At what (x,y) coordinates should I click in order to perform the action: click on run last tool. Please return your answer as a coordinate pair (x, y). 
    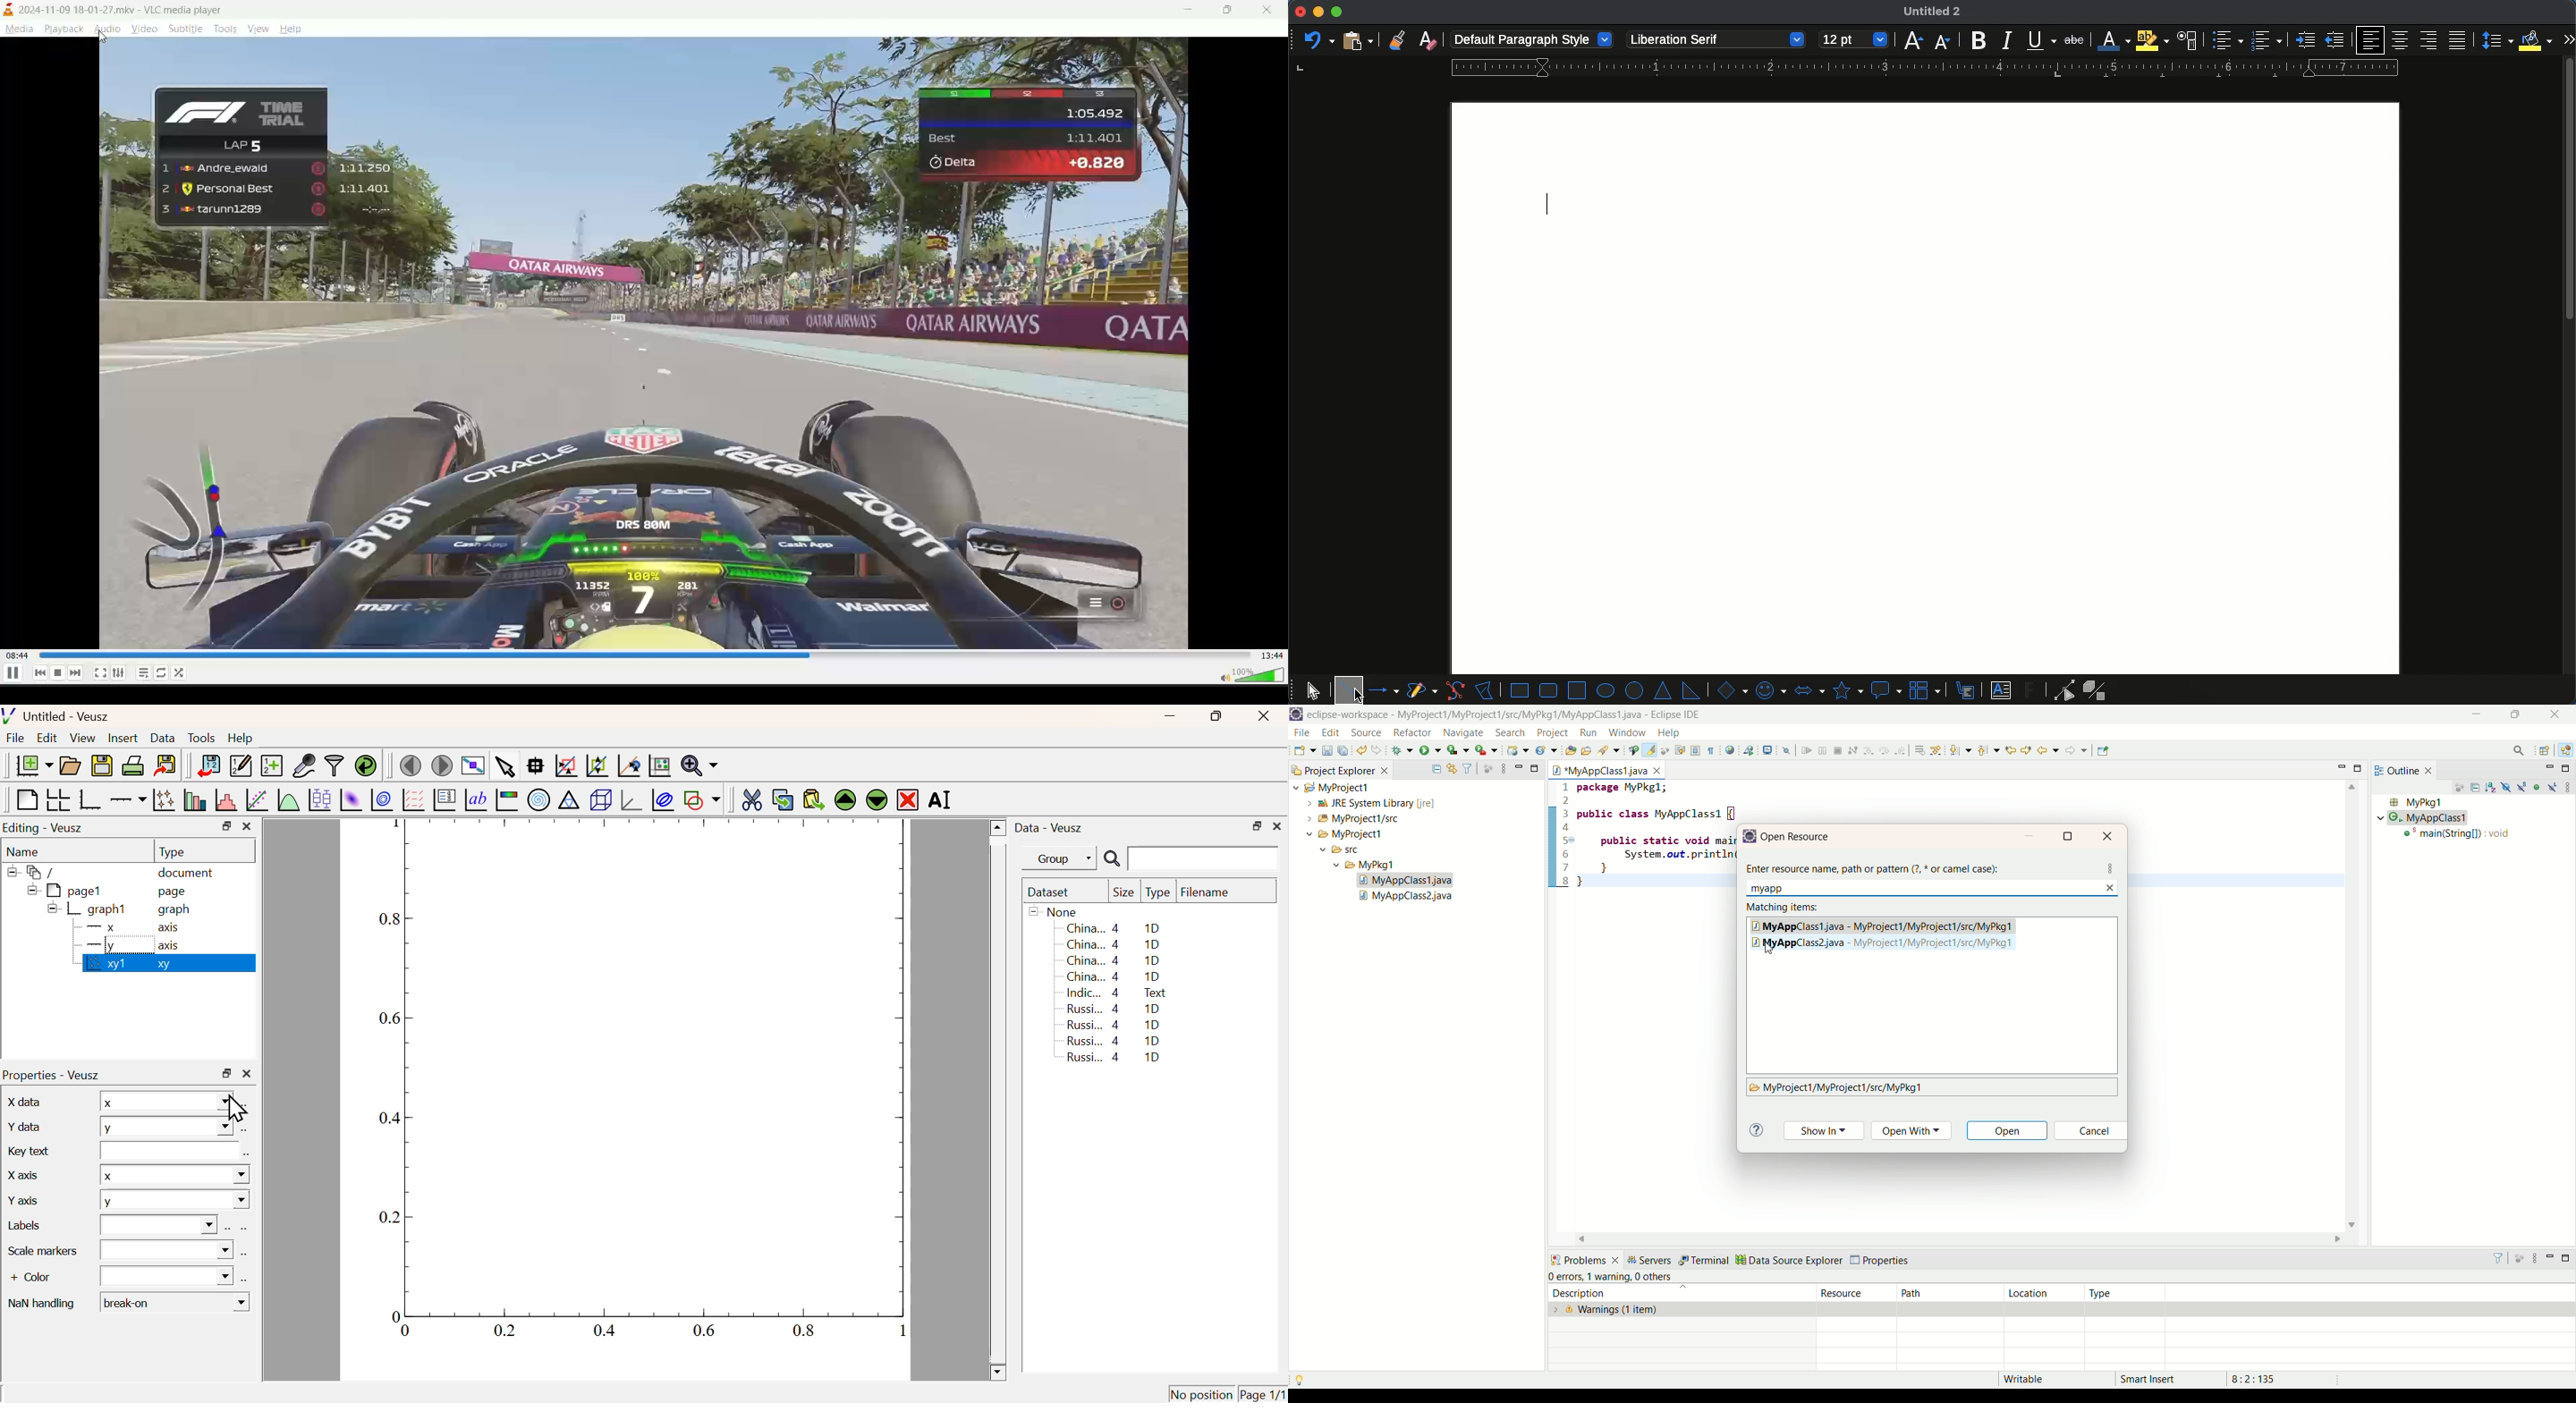
    Looking at the image, I should click on (1486, 752).